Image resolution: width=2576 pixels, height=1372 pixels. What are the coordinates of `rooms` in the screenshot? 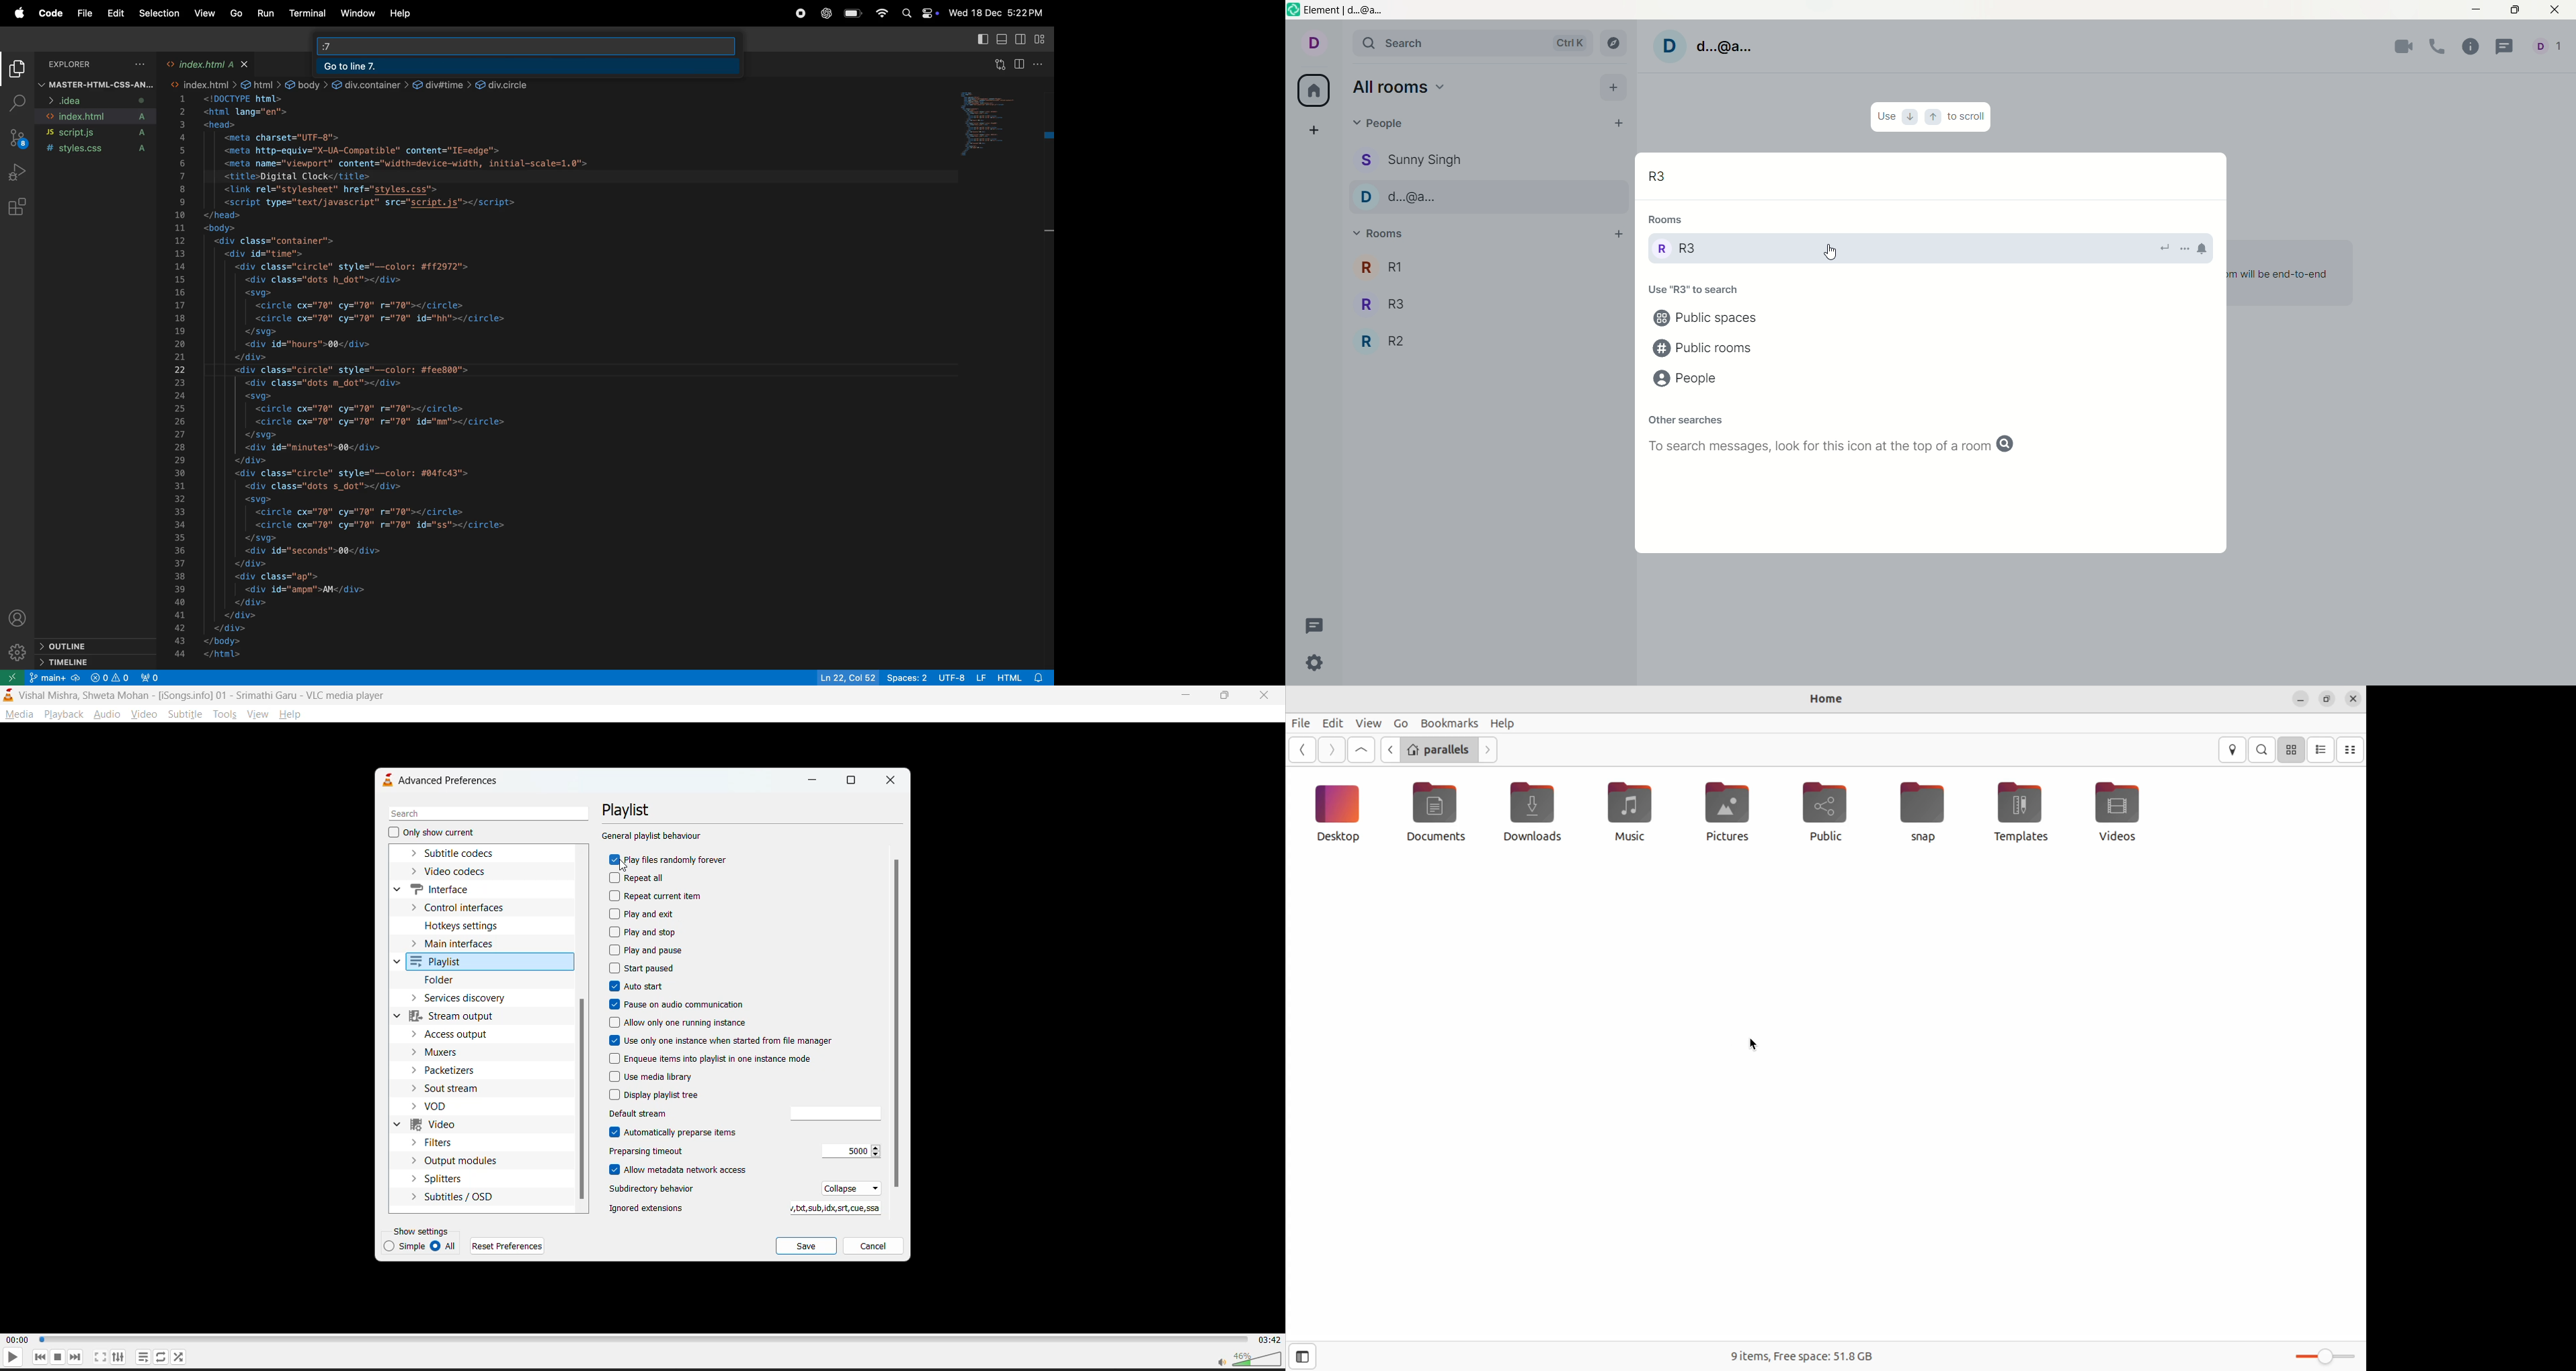 It's located at (1379, 230).